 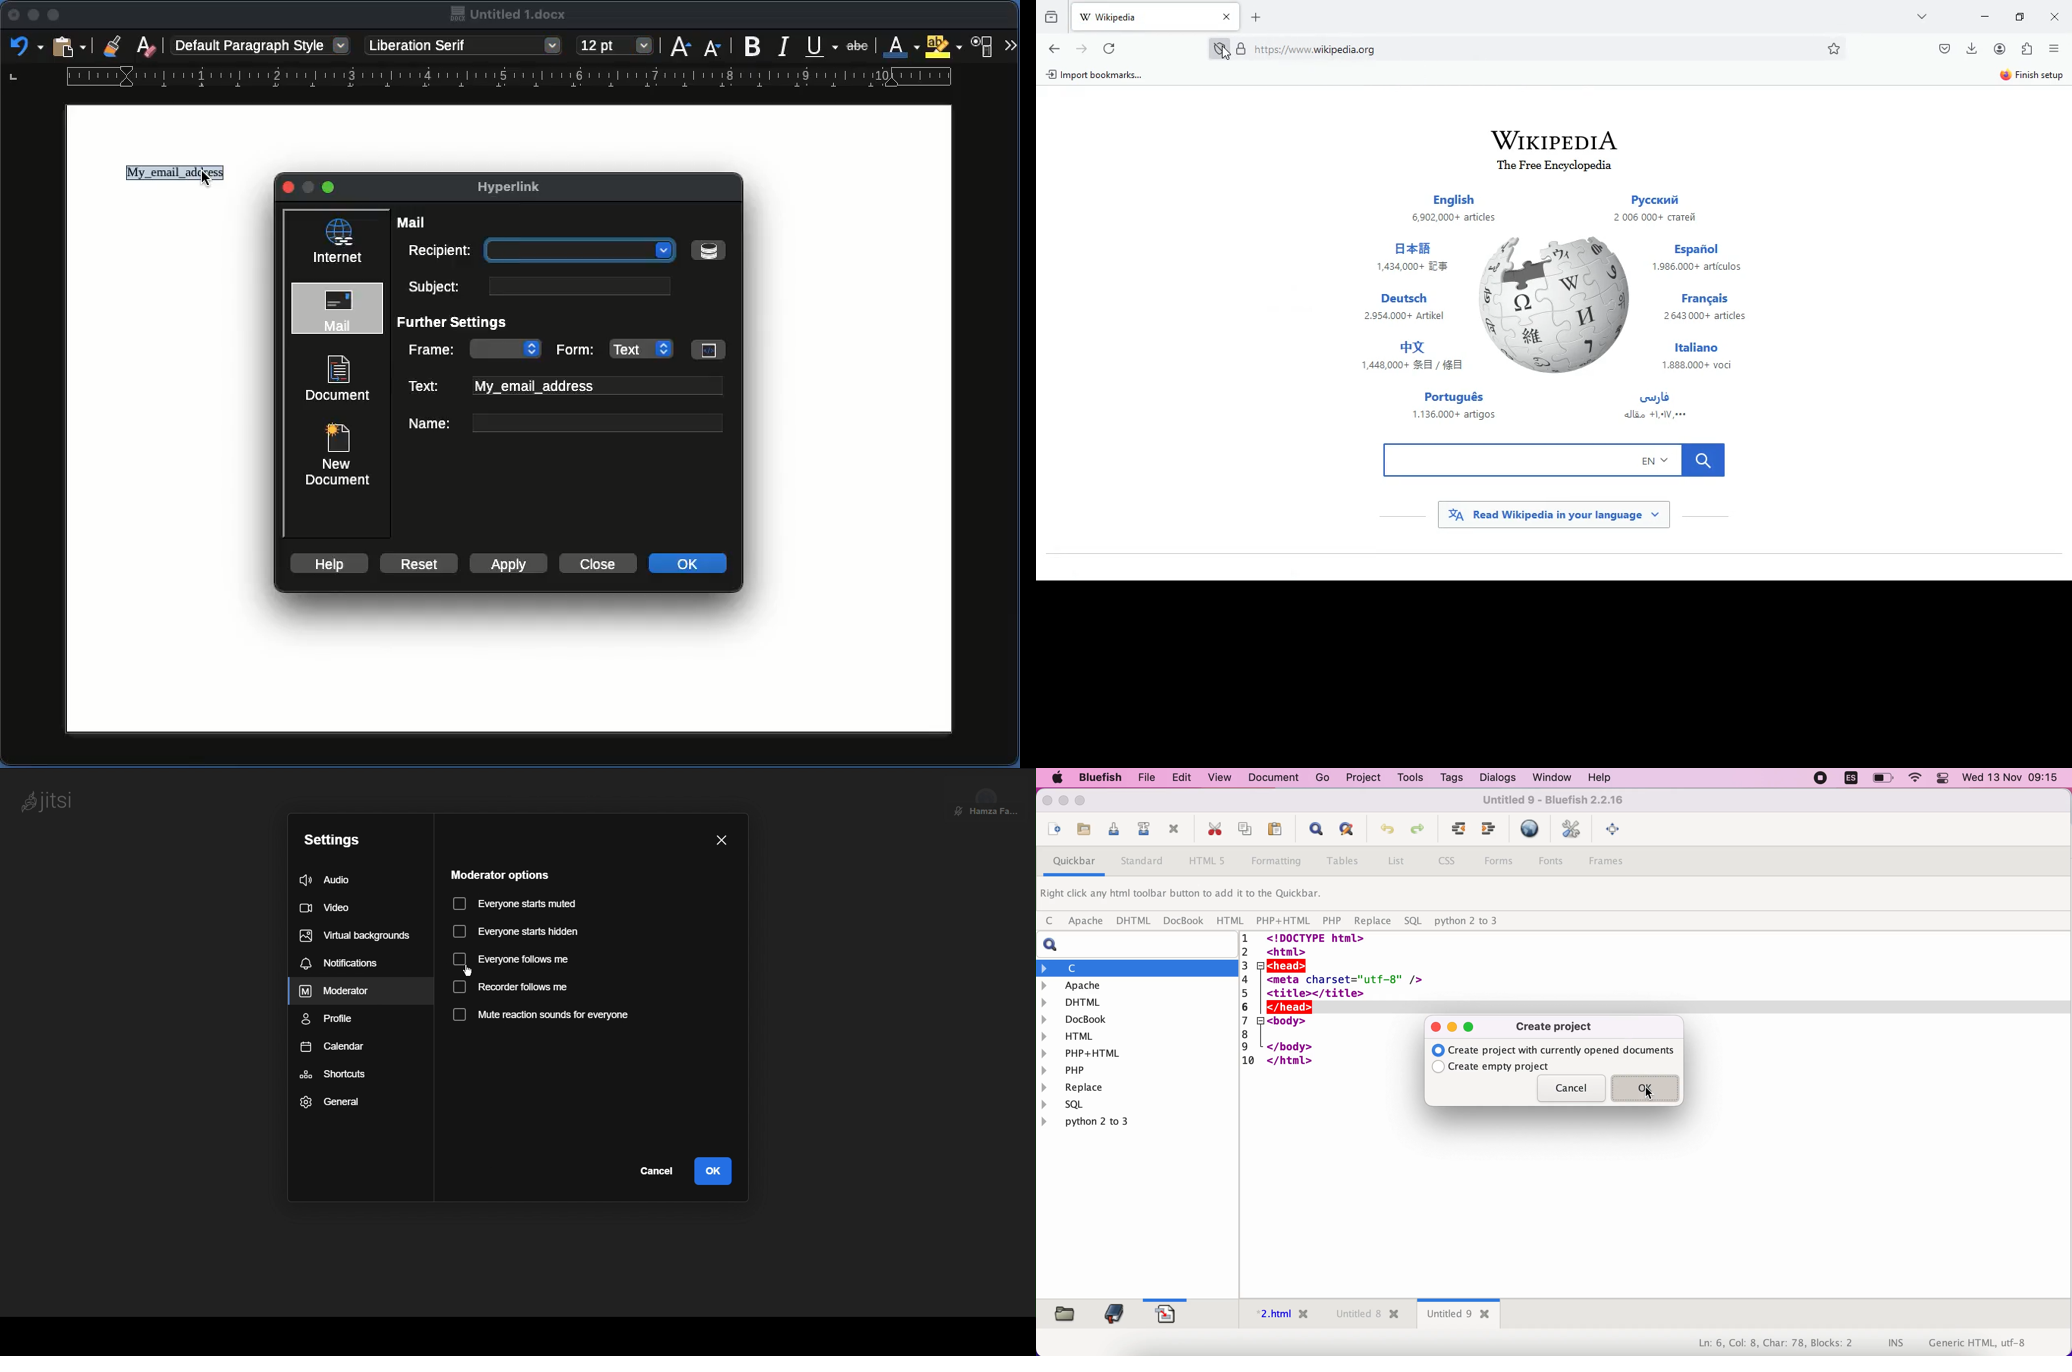 I want to click on minimize, so click(x=1986, y=17).